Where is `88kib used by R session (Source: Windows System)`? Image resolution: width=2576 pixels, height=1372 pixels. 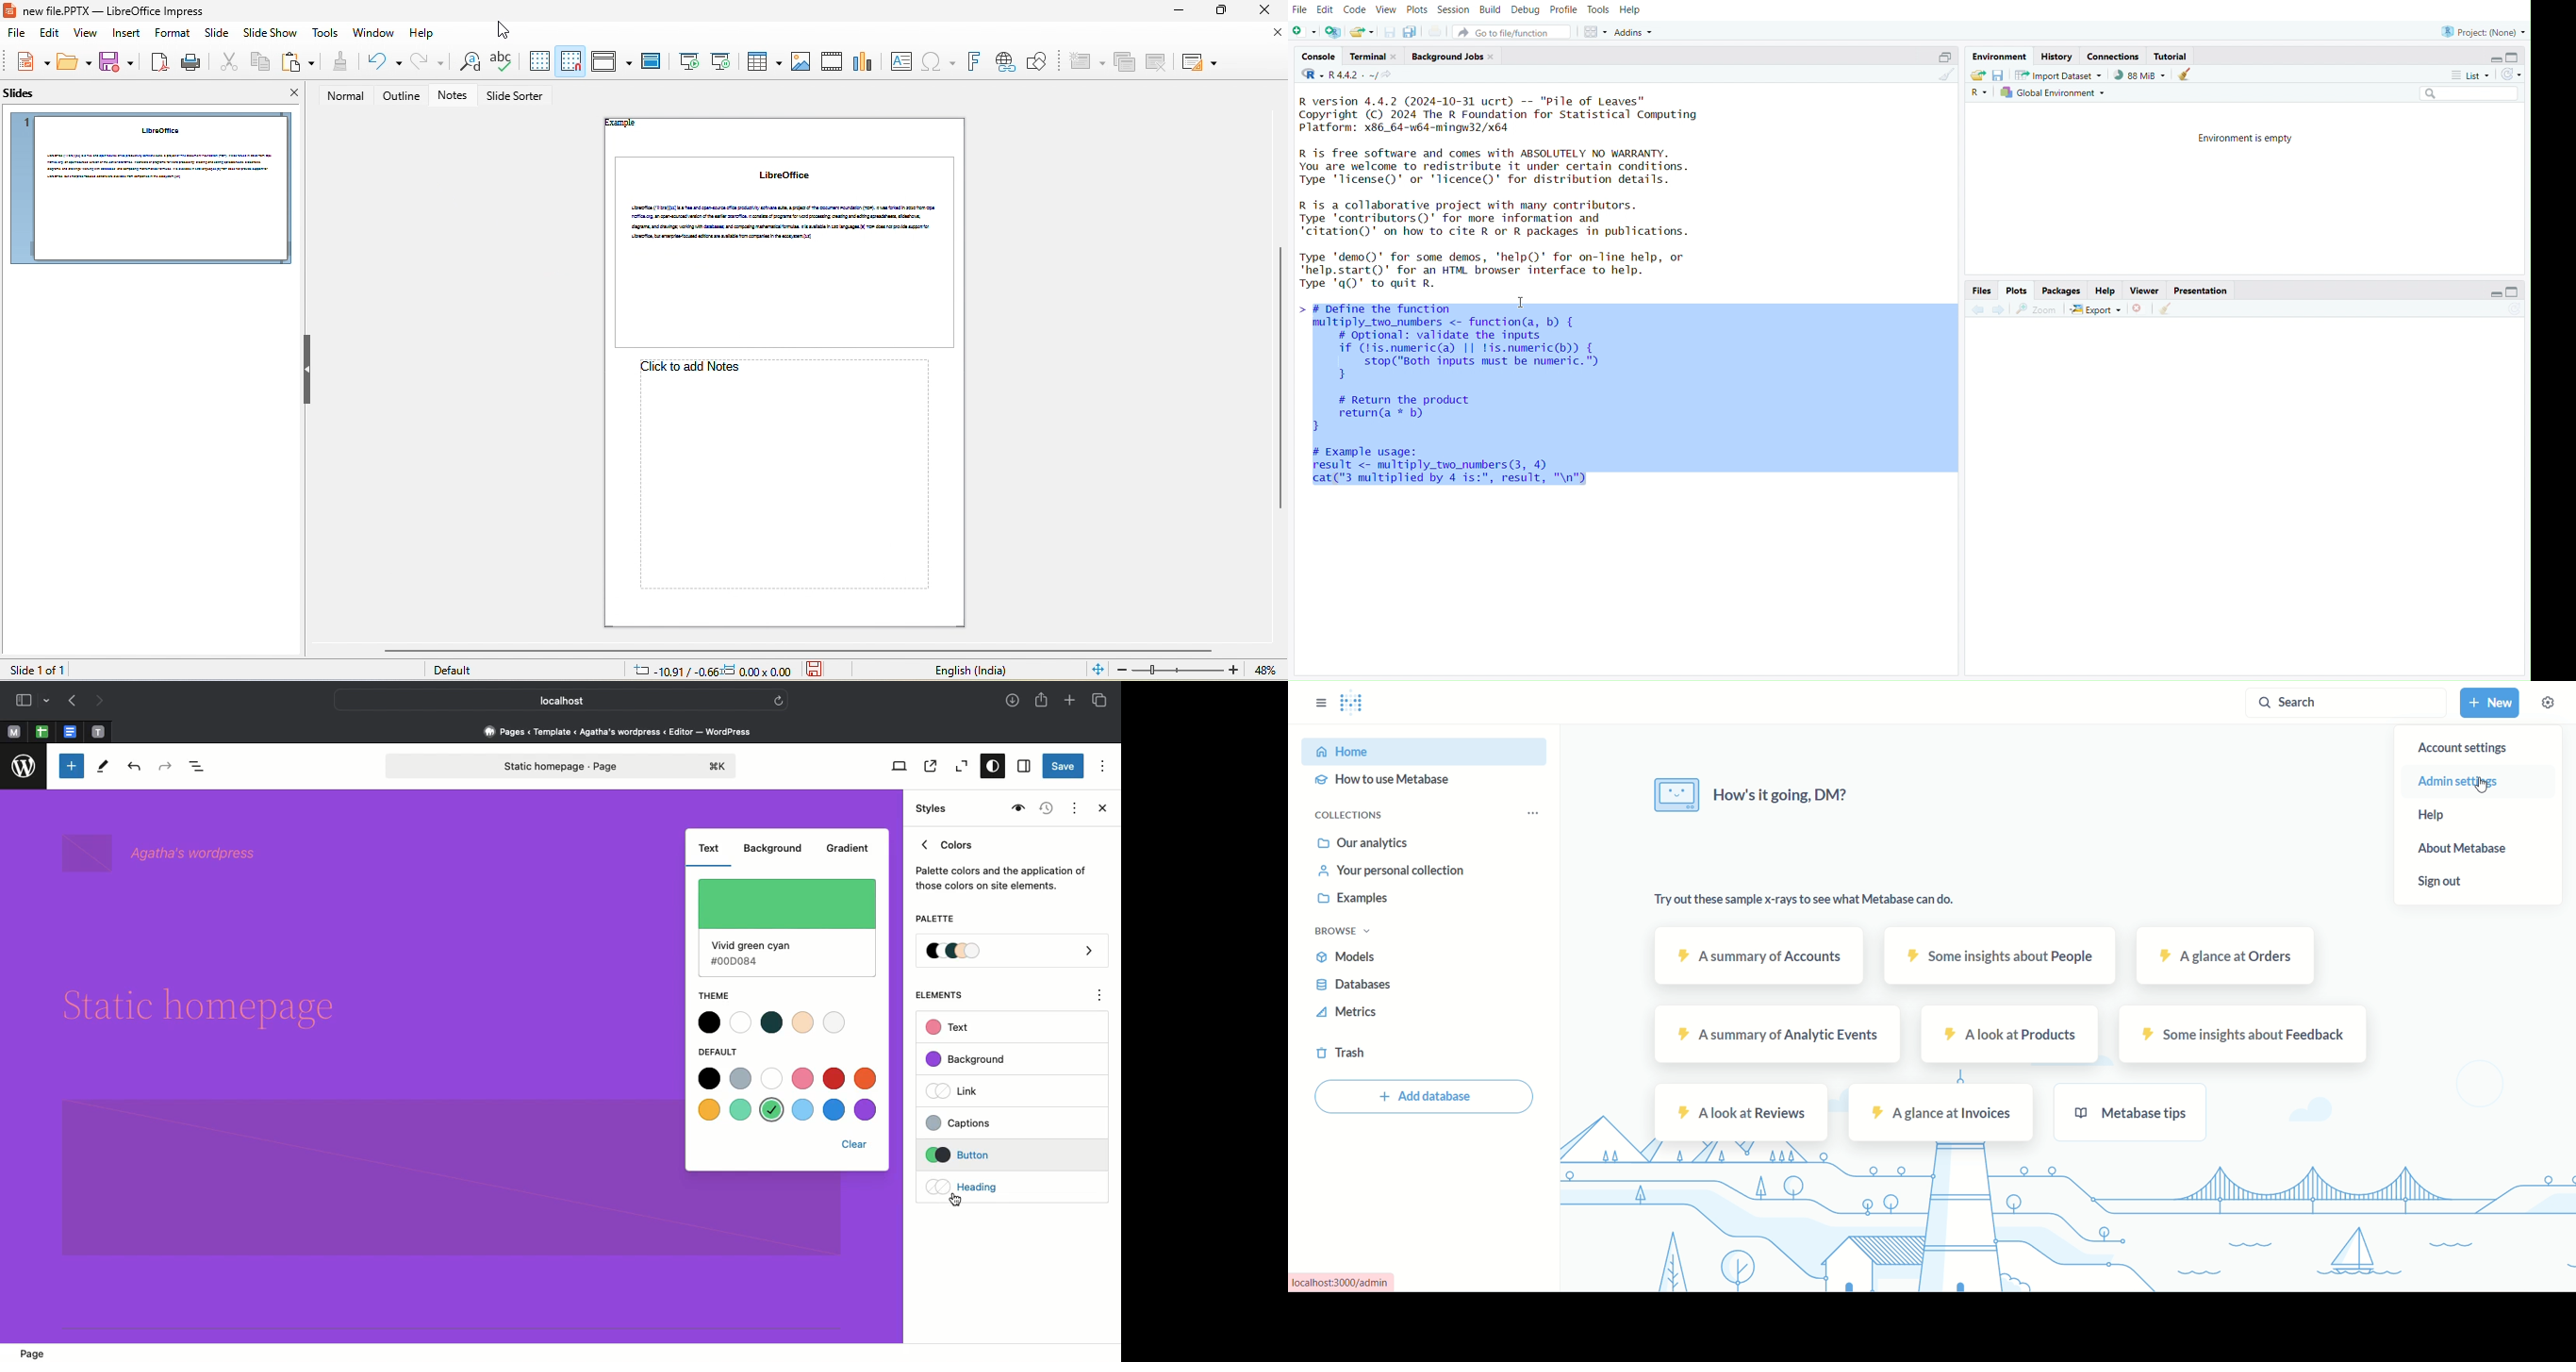
88kib used by R session (Source: Windows System) is located at coordinates (2137, 75).